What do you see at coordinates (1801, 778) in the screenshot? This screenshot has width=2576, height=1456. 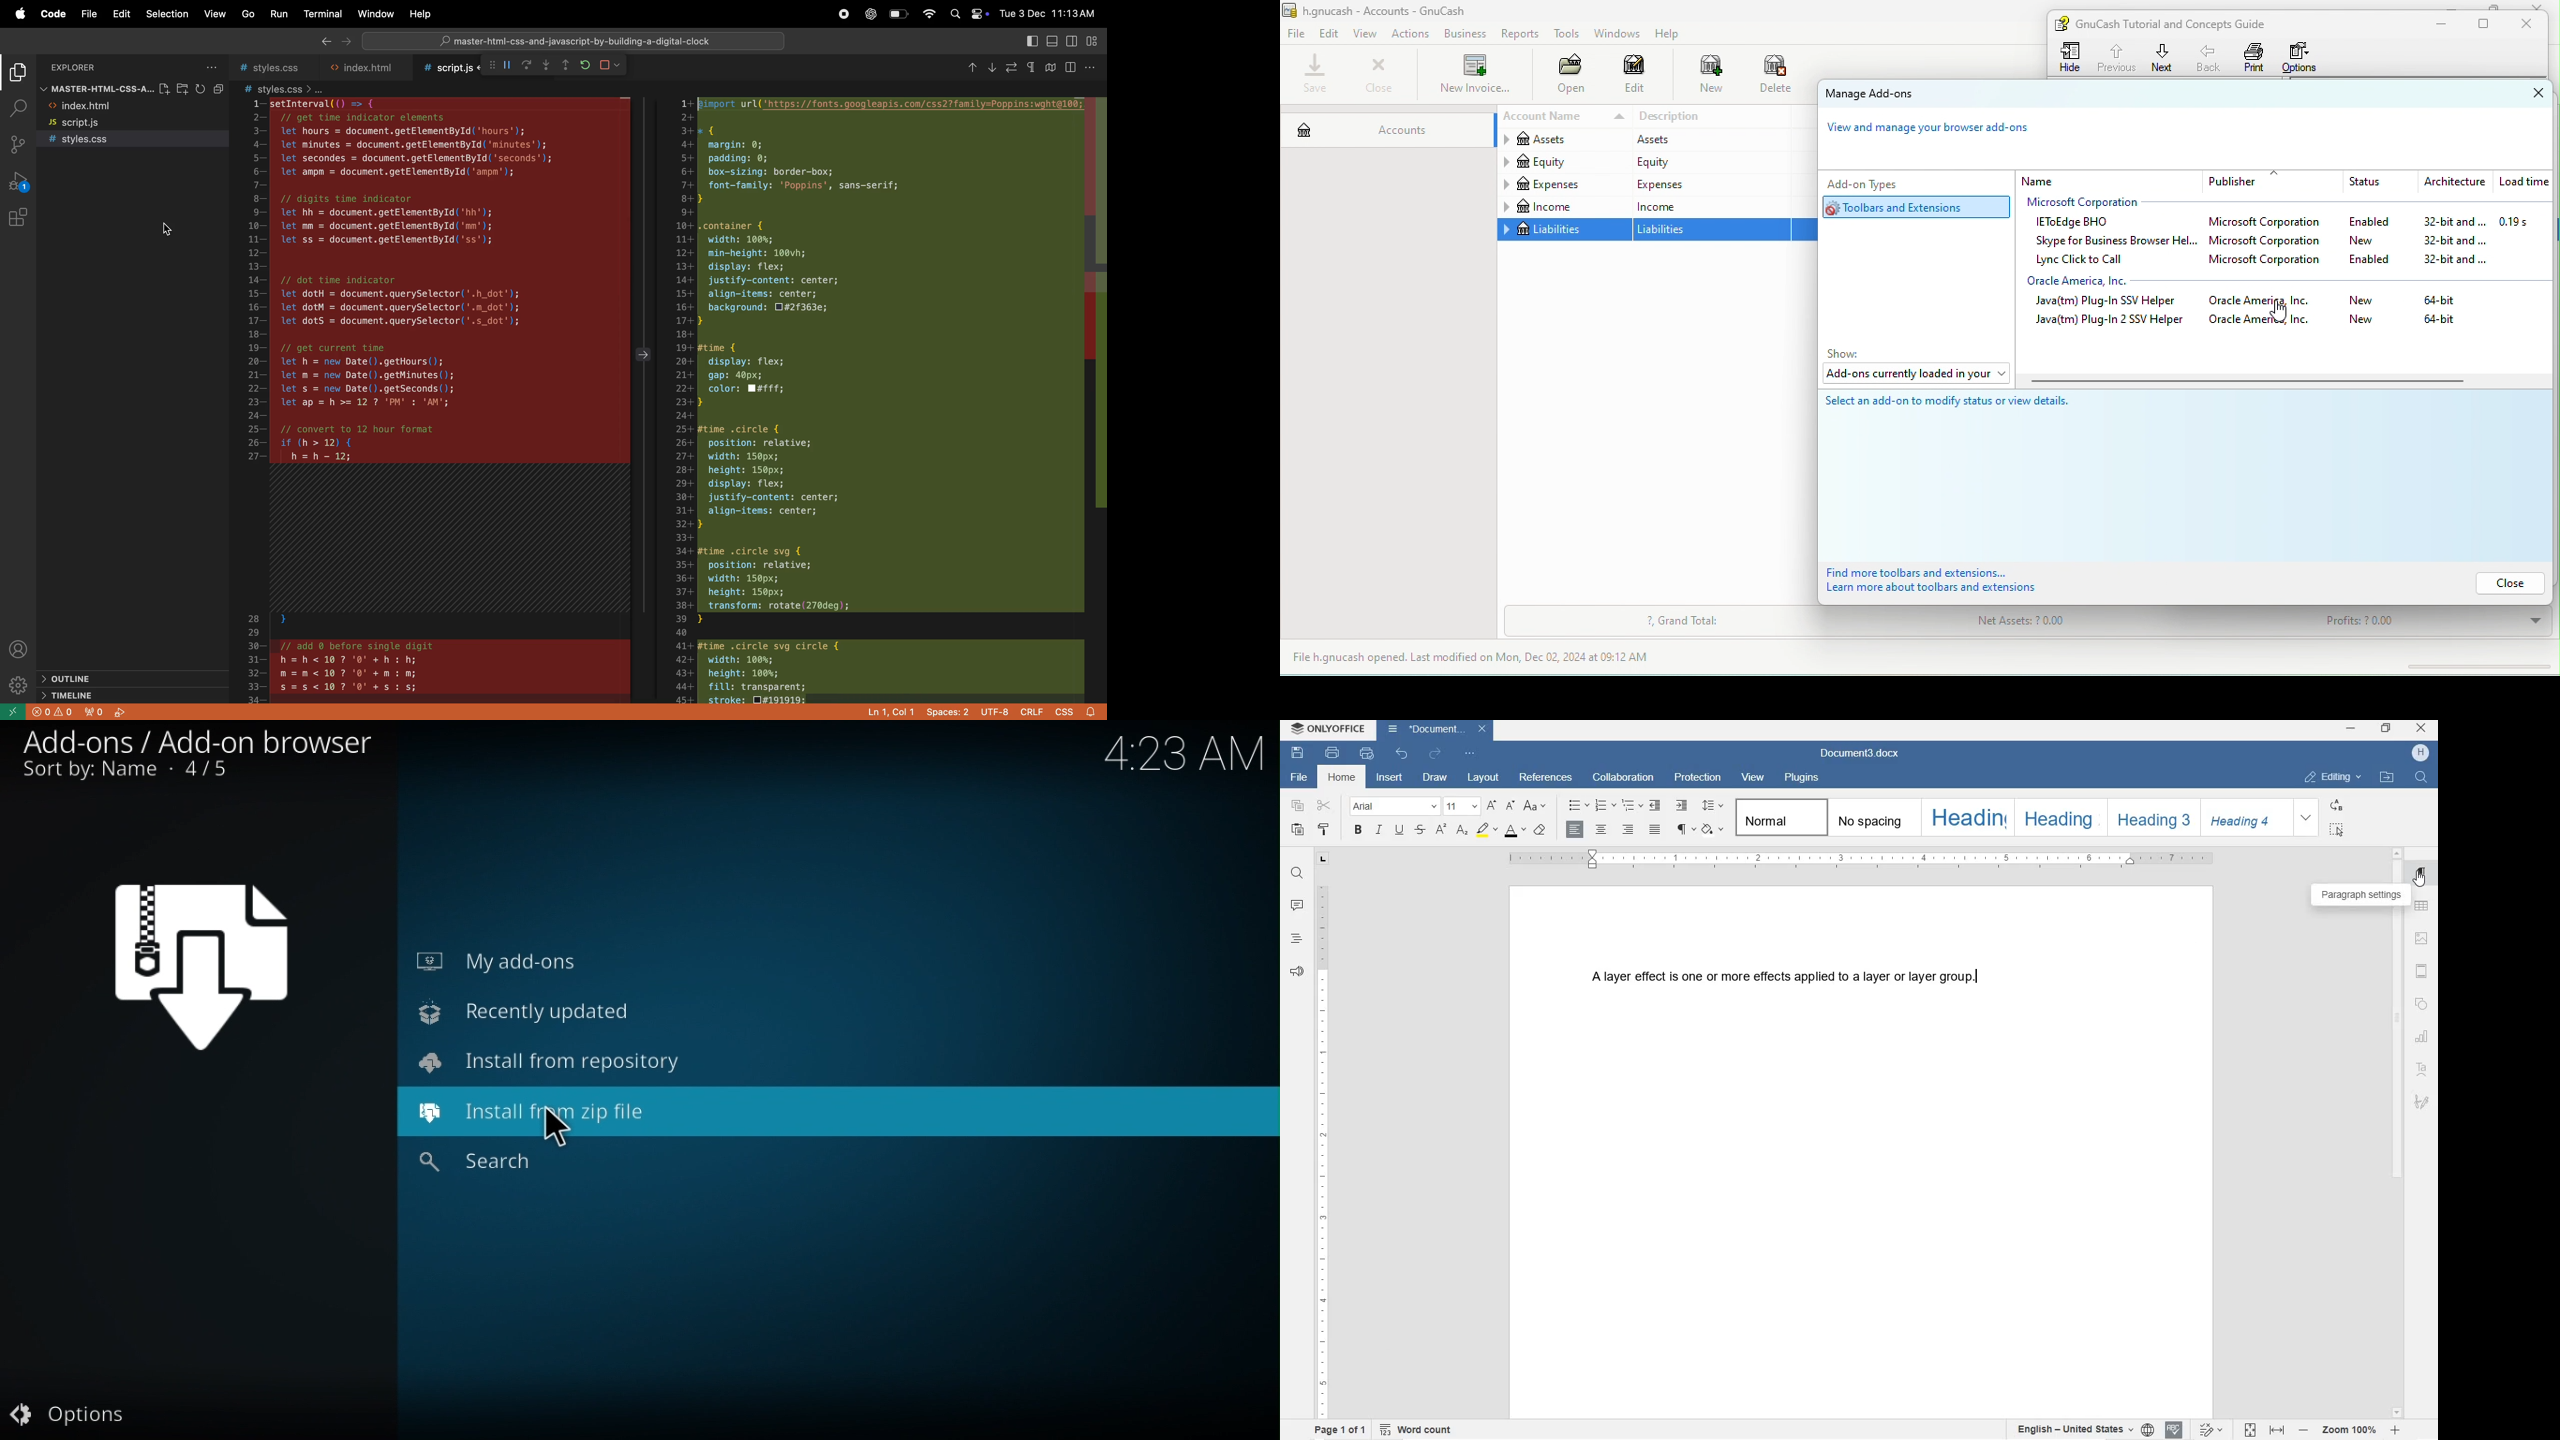 I see `PLUGINS` at bounding box center [1801, 778].